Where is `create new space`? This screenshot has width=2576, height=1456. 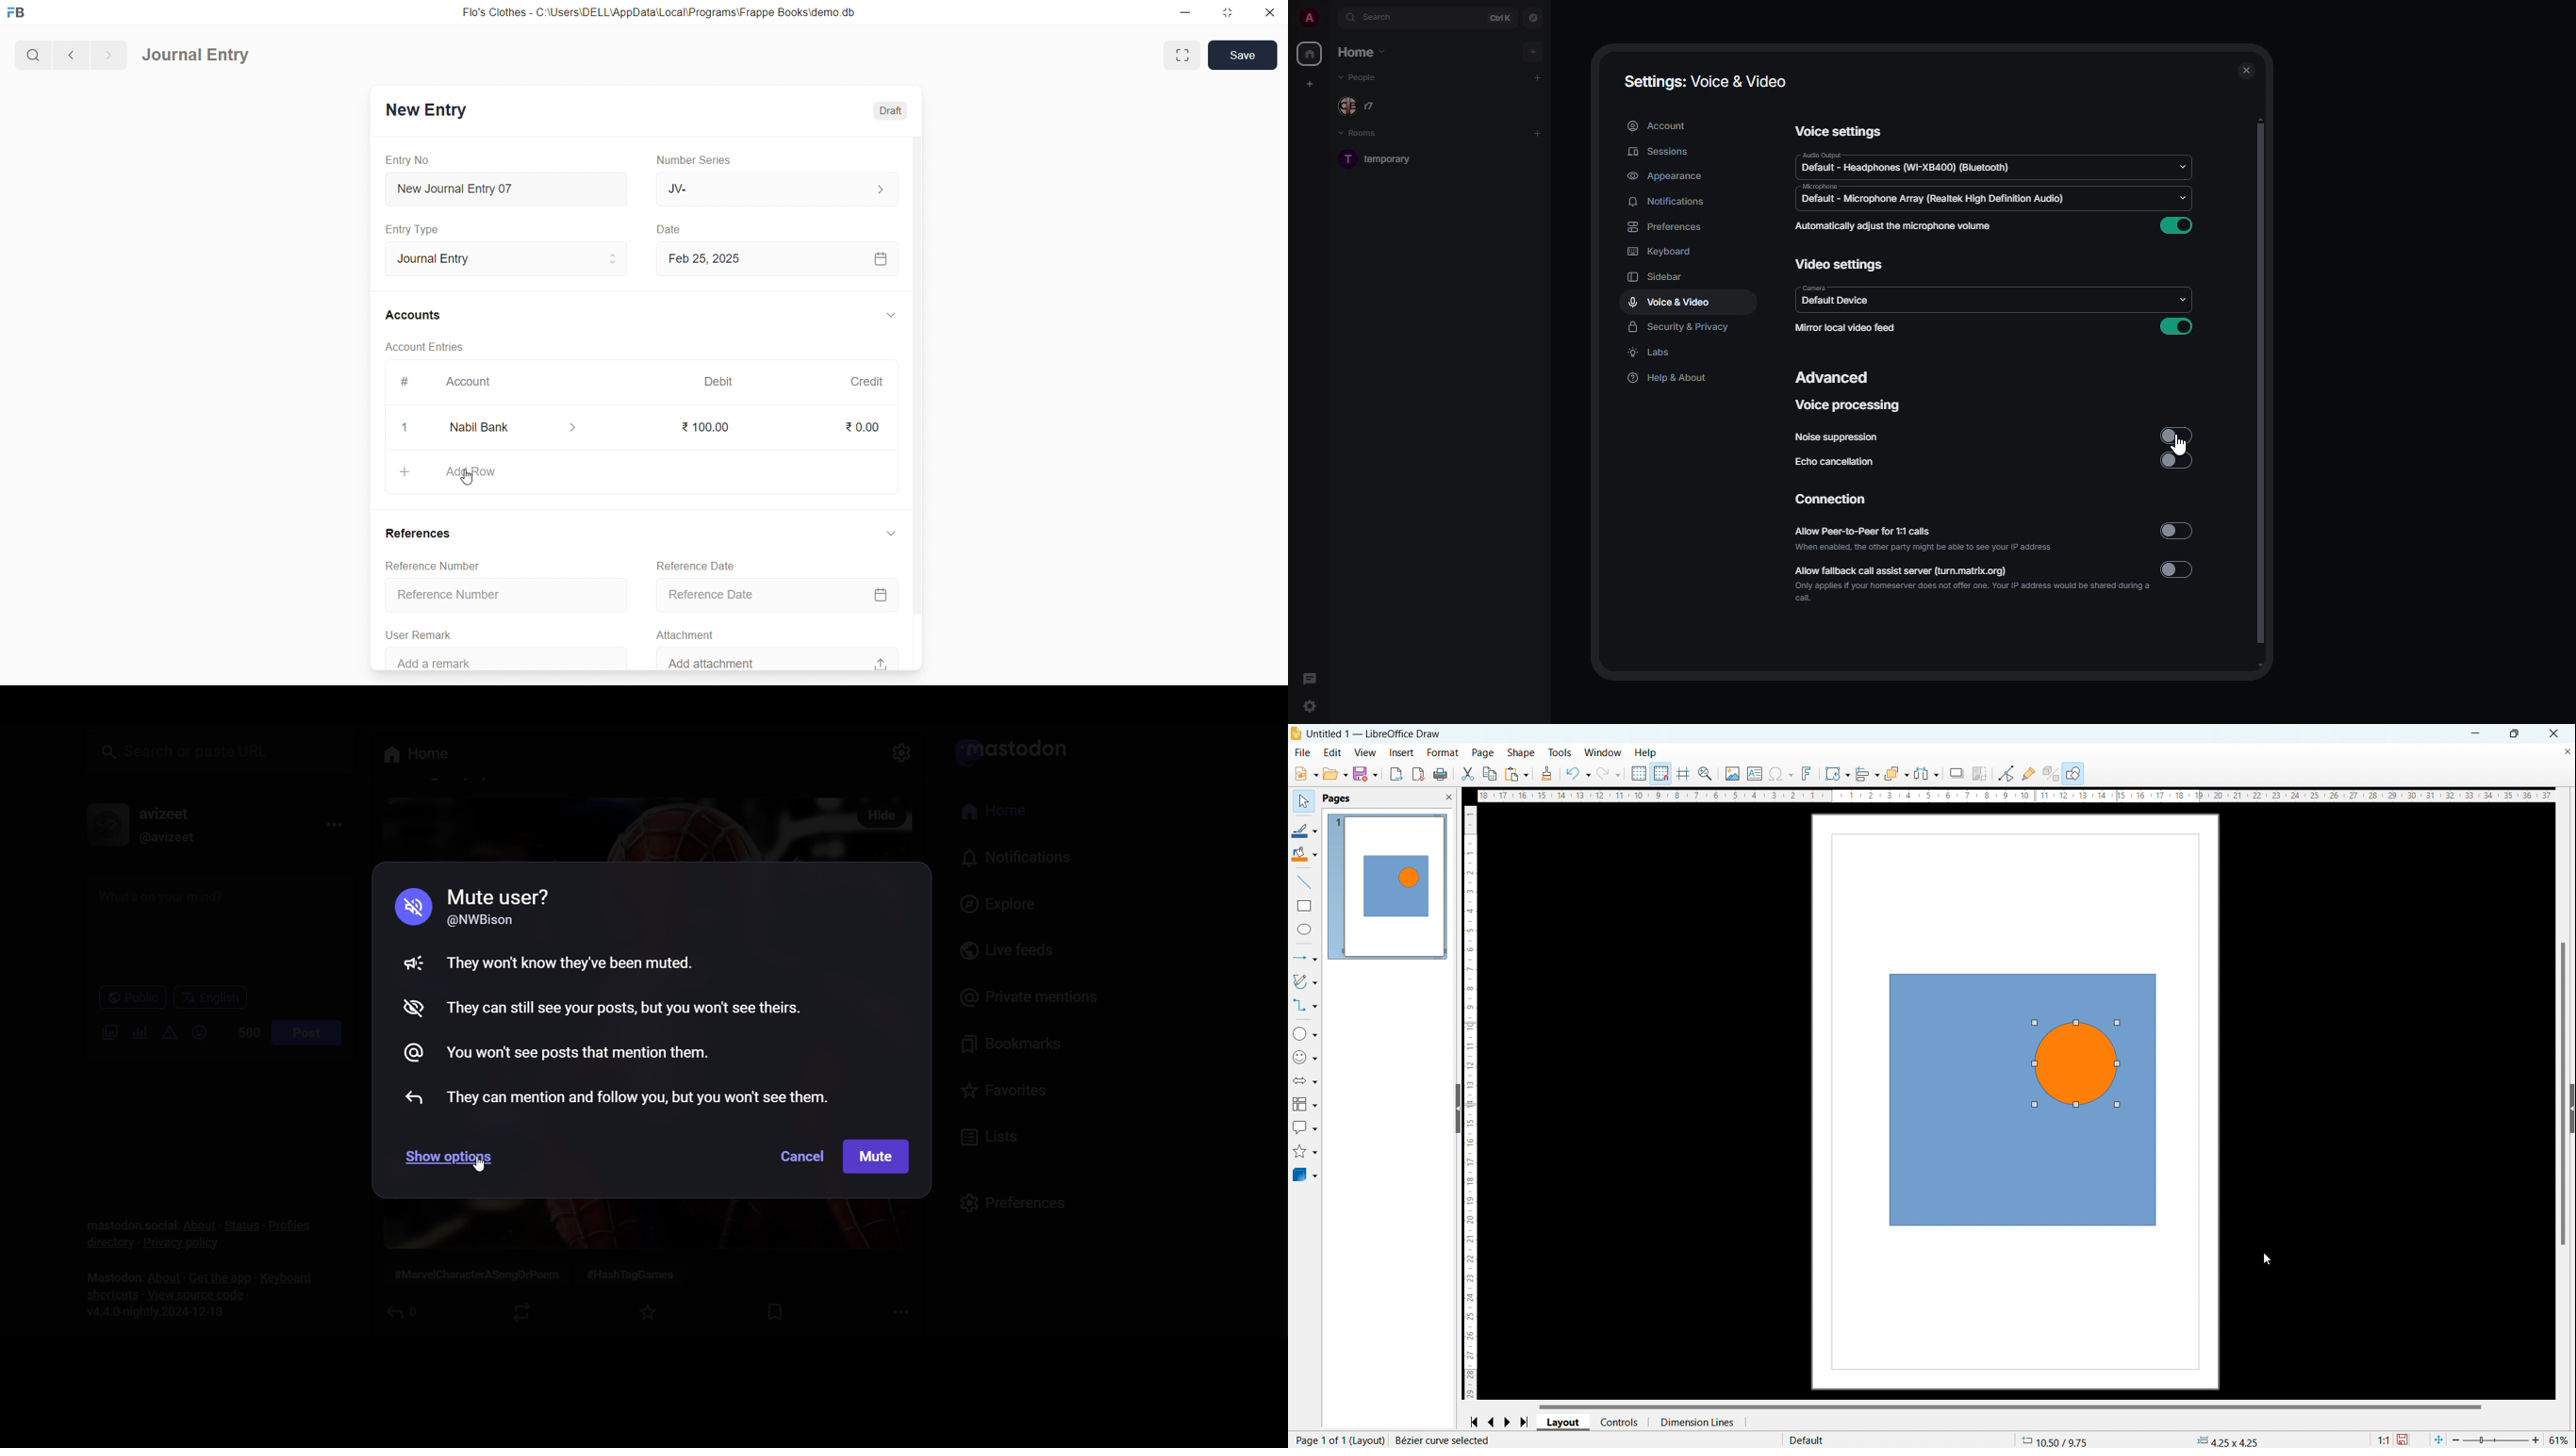 create new space is located at coordinates (1310, 83).